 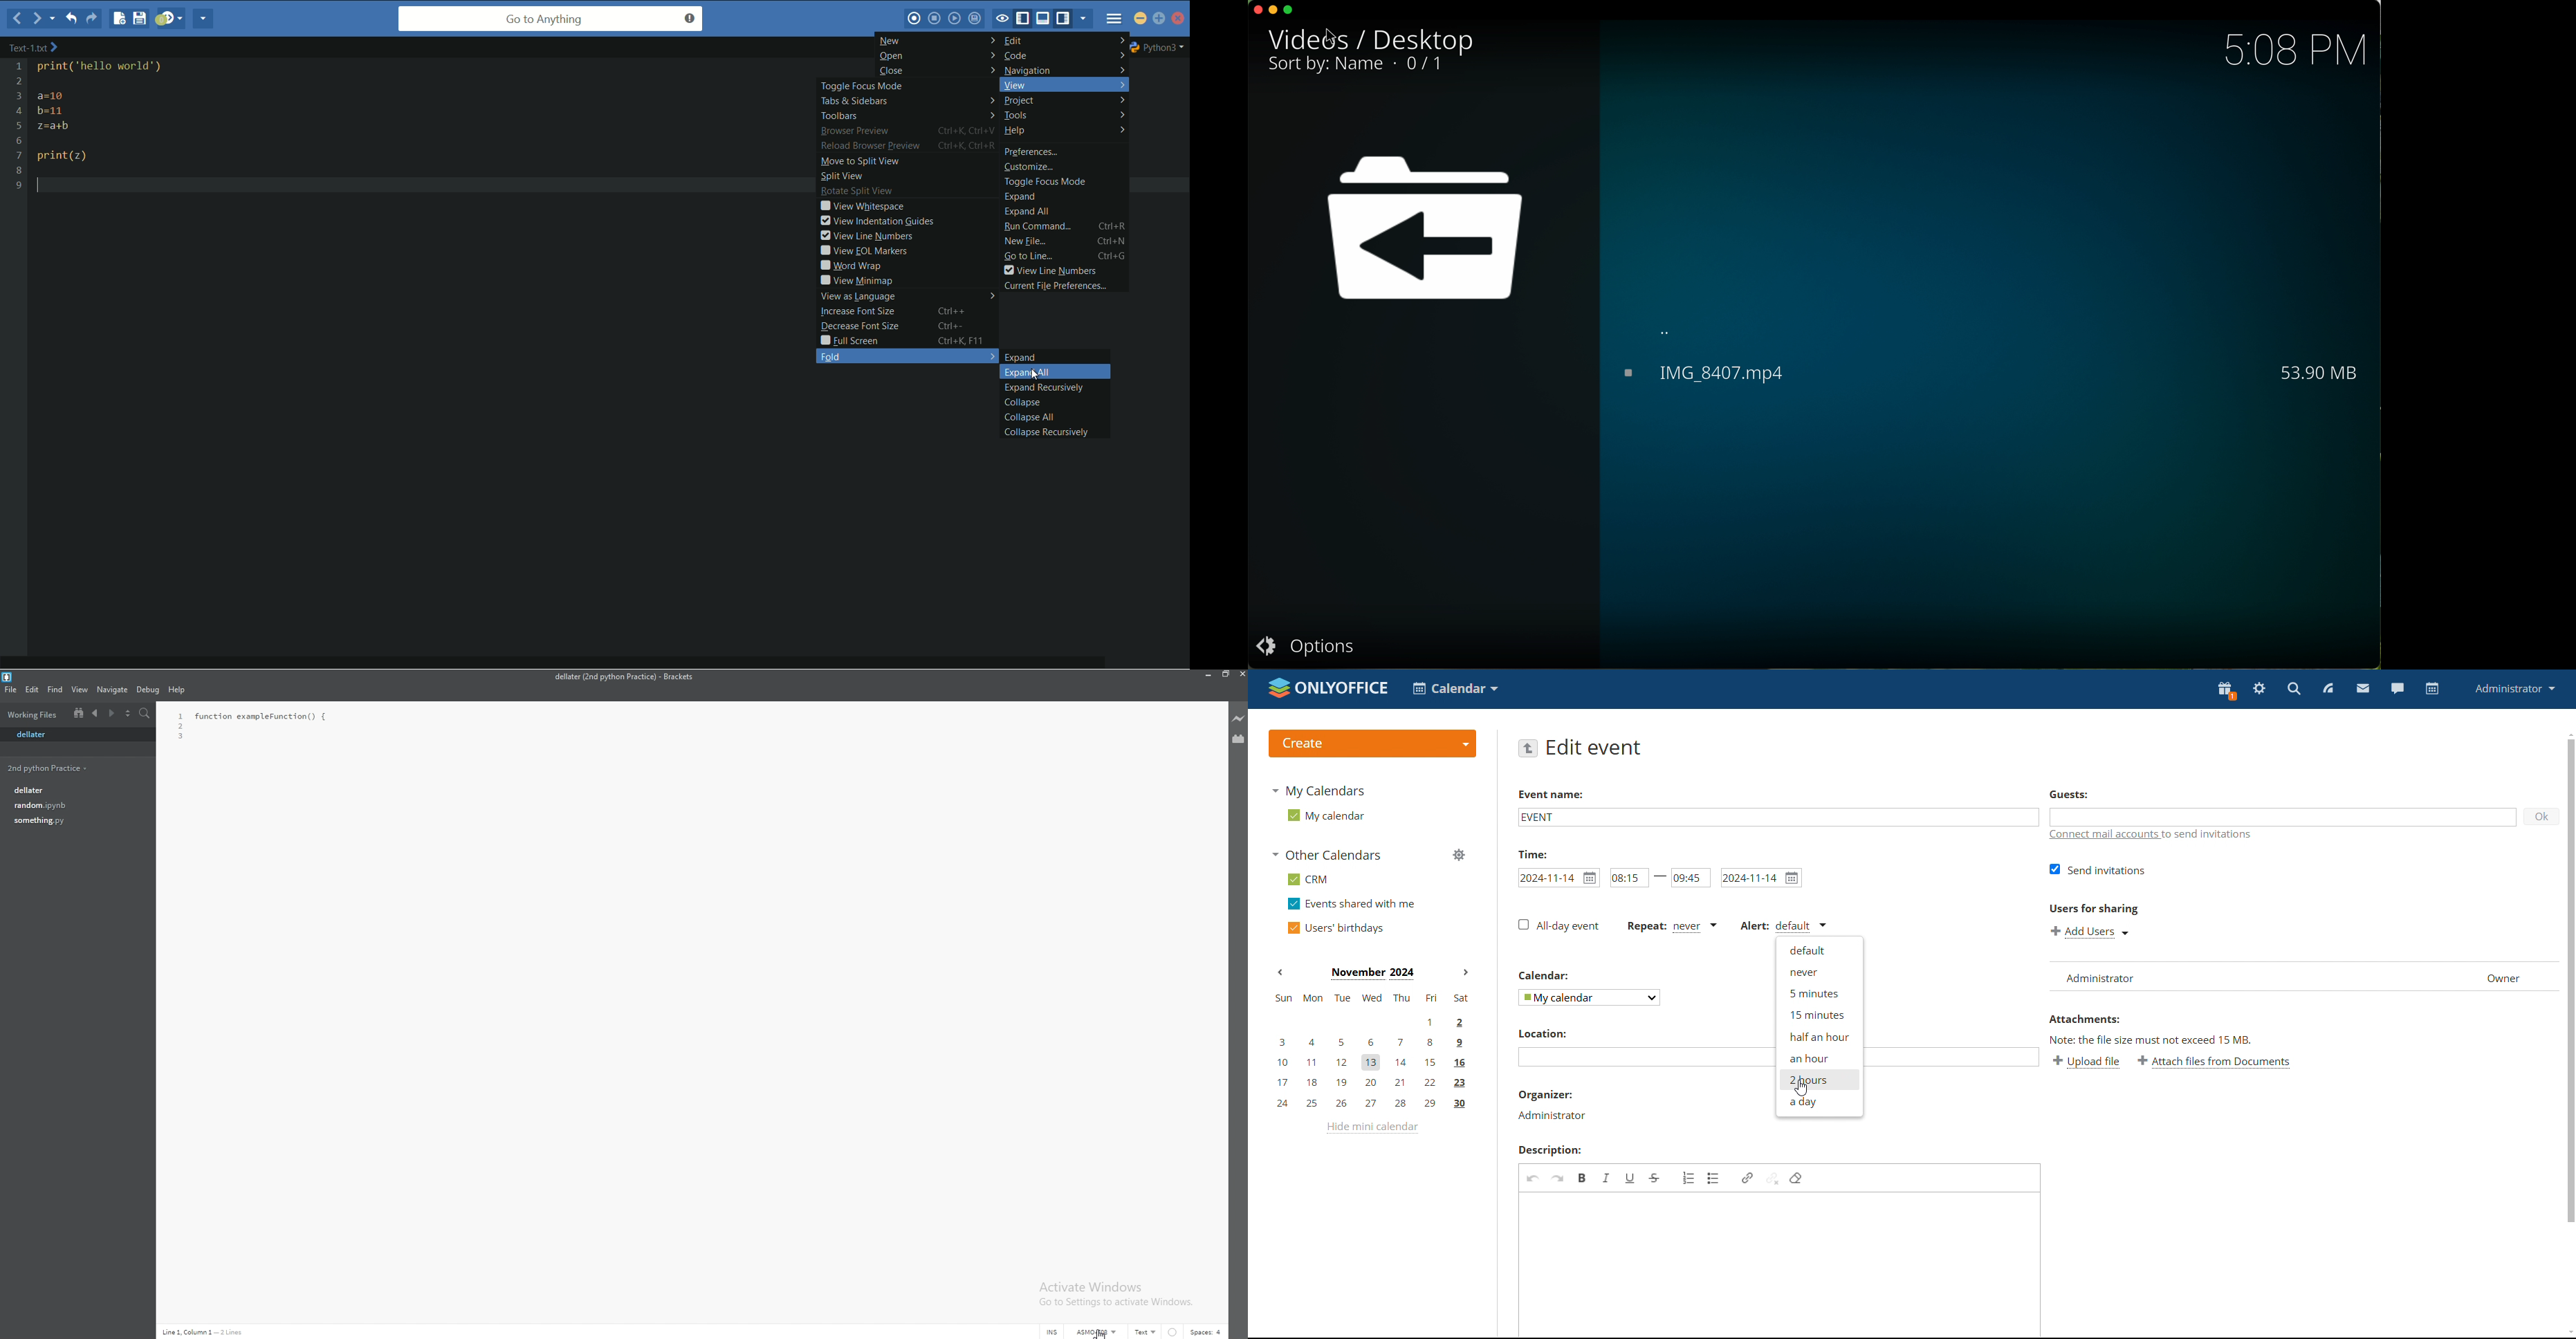 What do you see at coordinates (1335, 35) in the screenshot?
I see `cursor` at bounding box center [1335, 35].